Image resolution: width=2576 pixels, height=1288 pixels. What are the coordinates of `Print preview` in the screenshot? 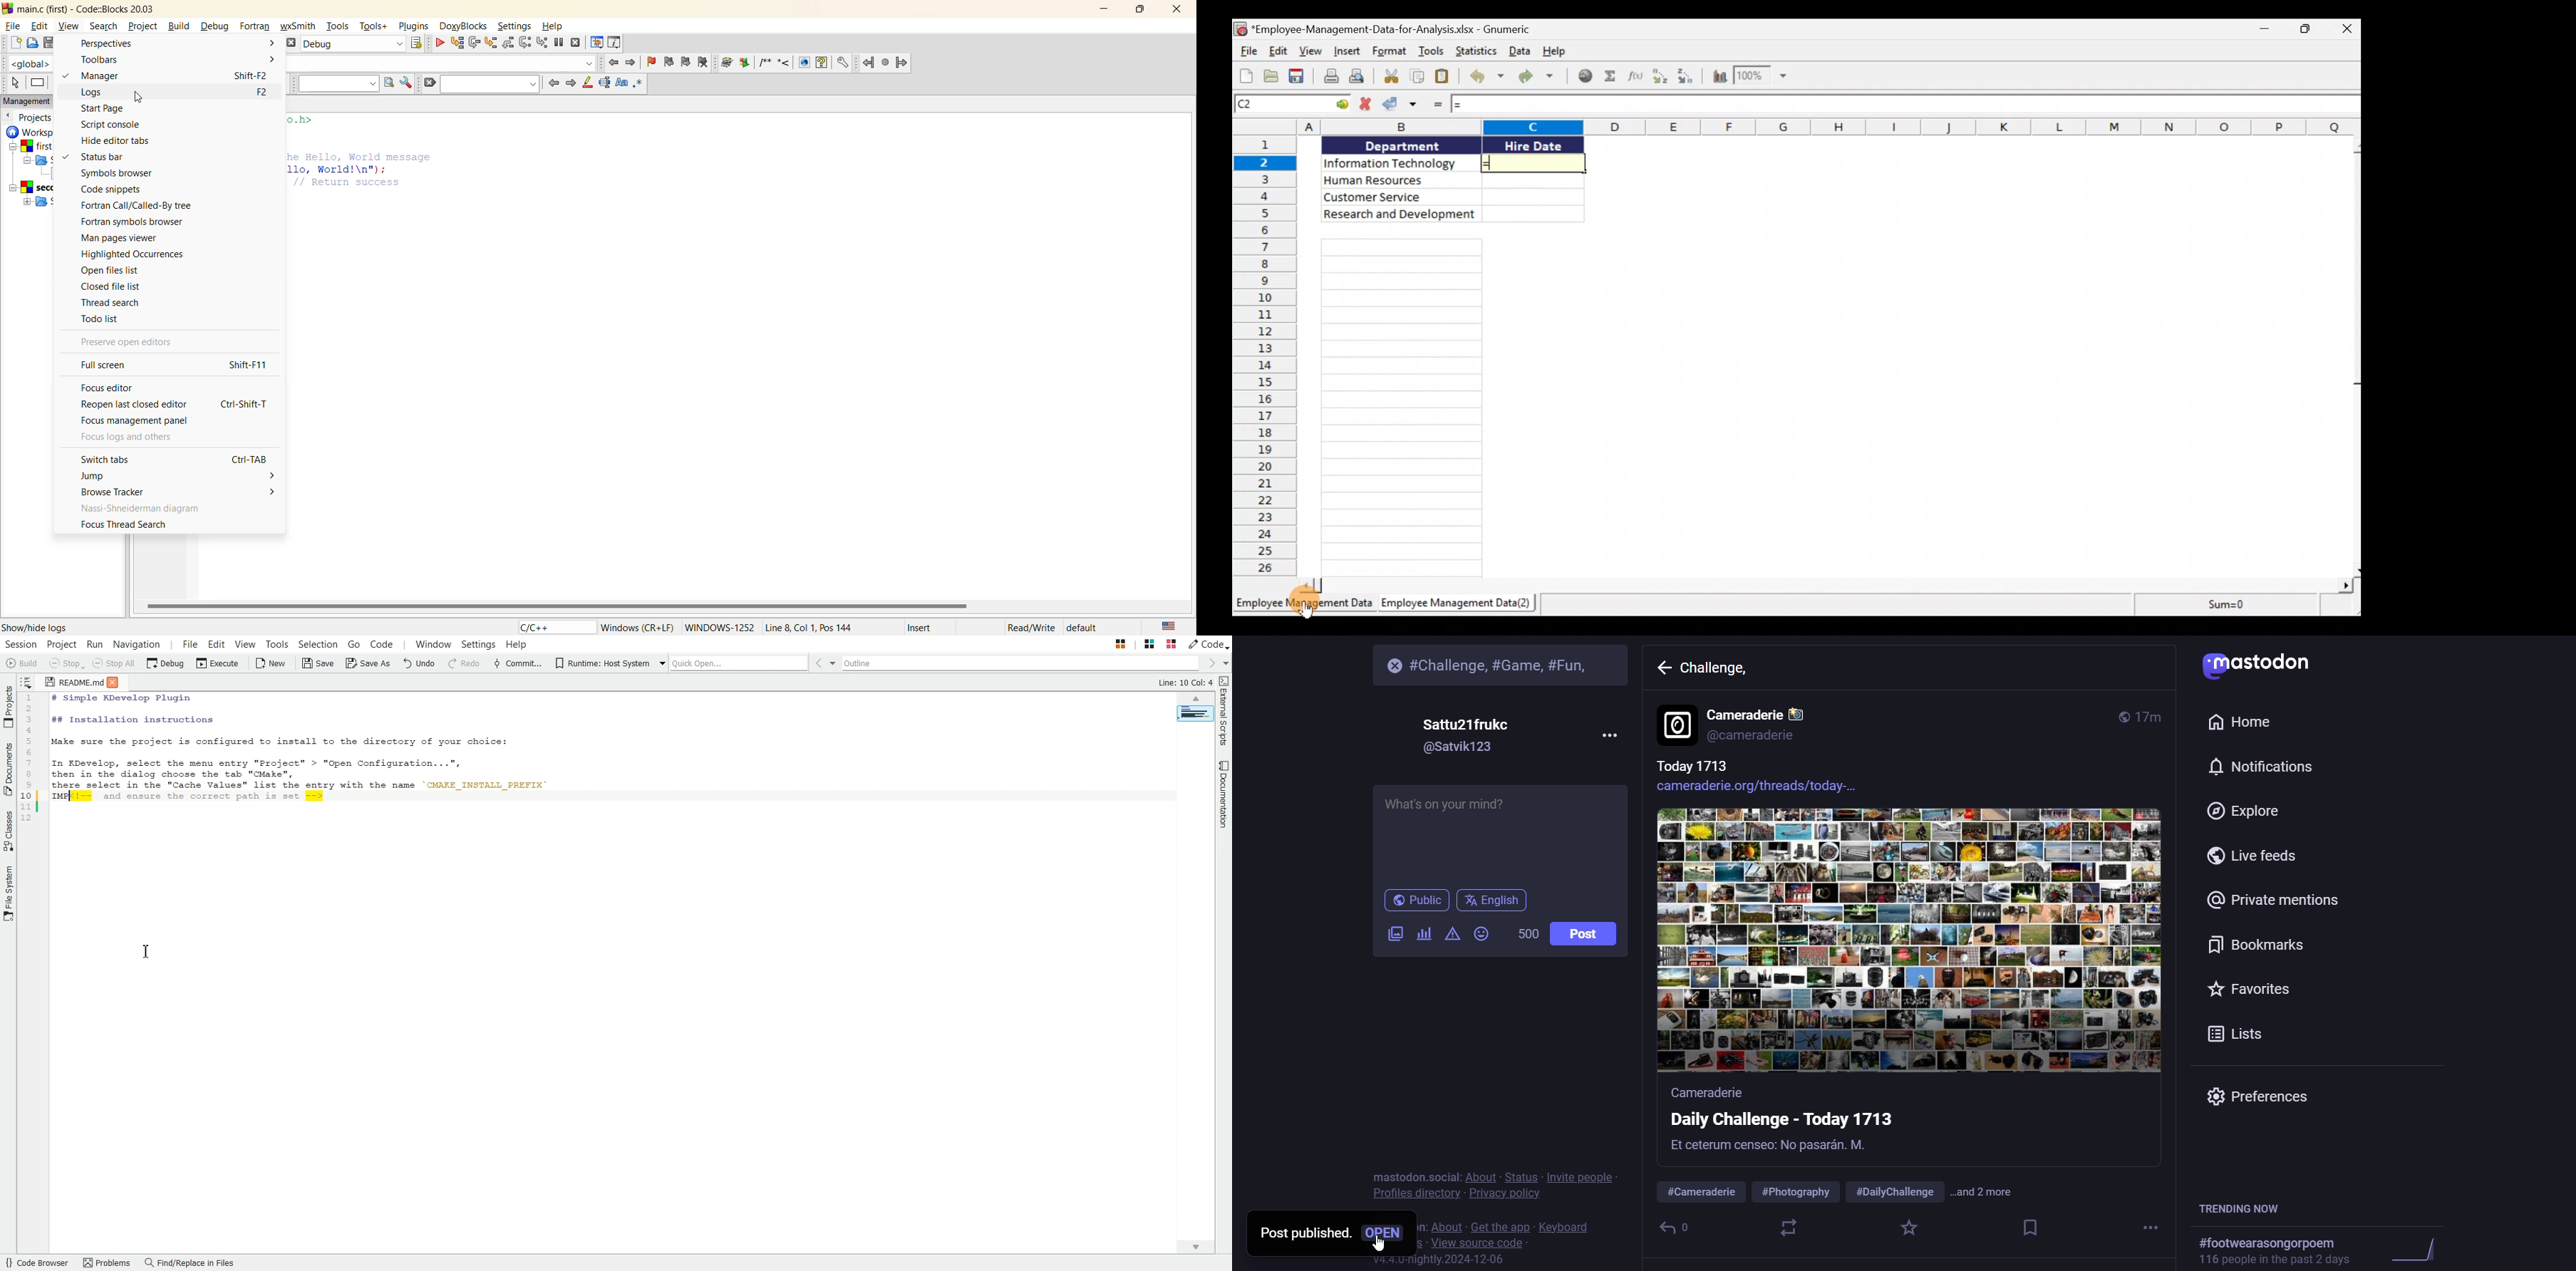 It's located at (1360, 76).